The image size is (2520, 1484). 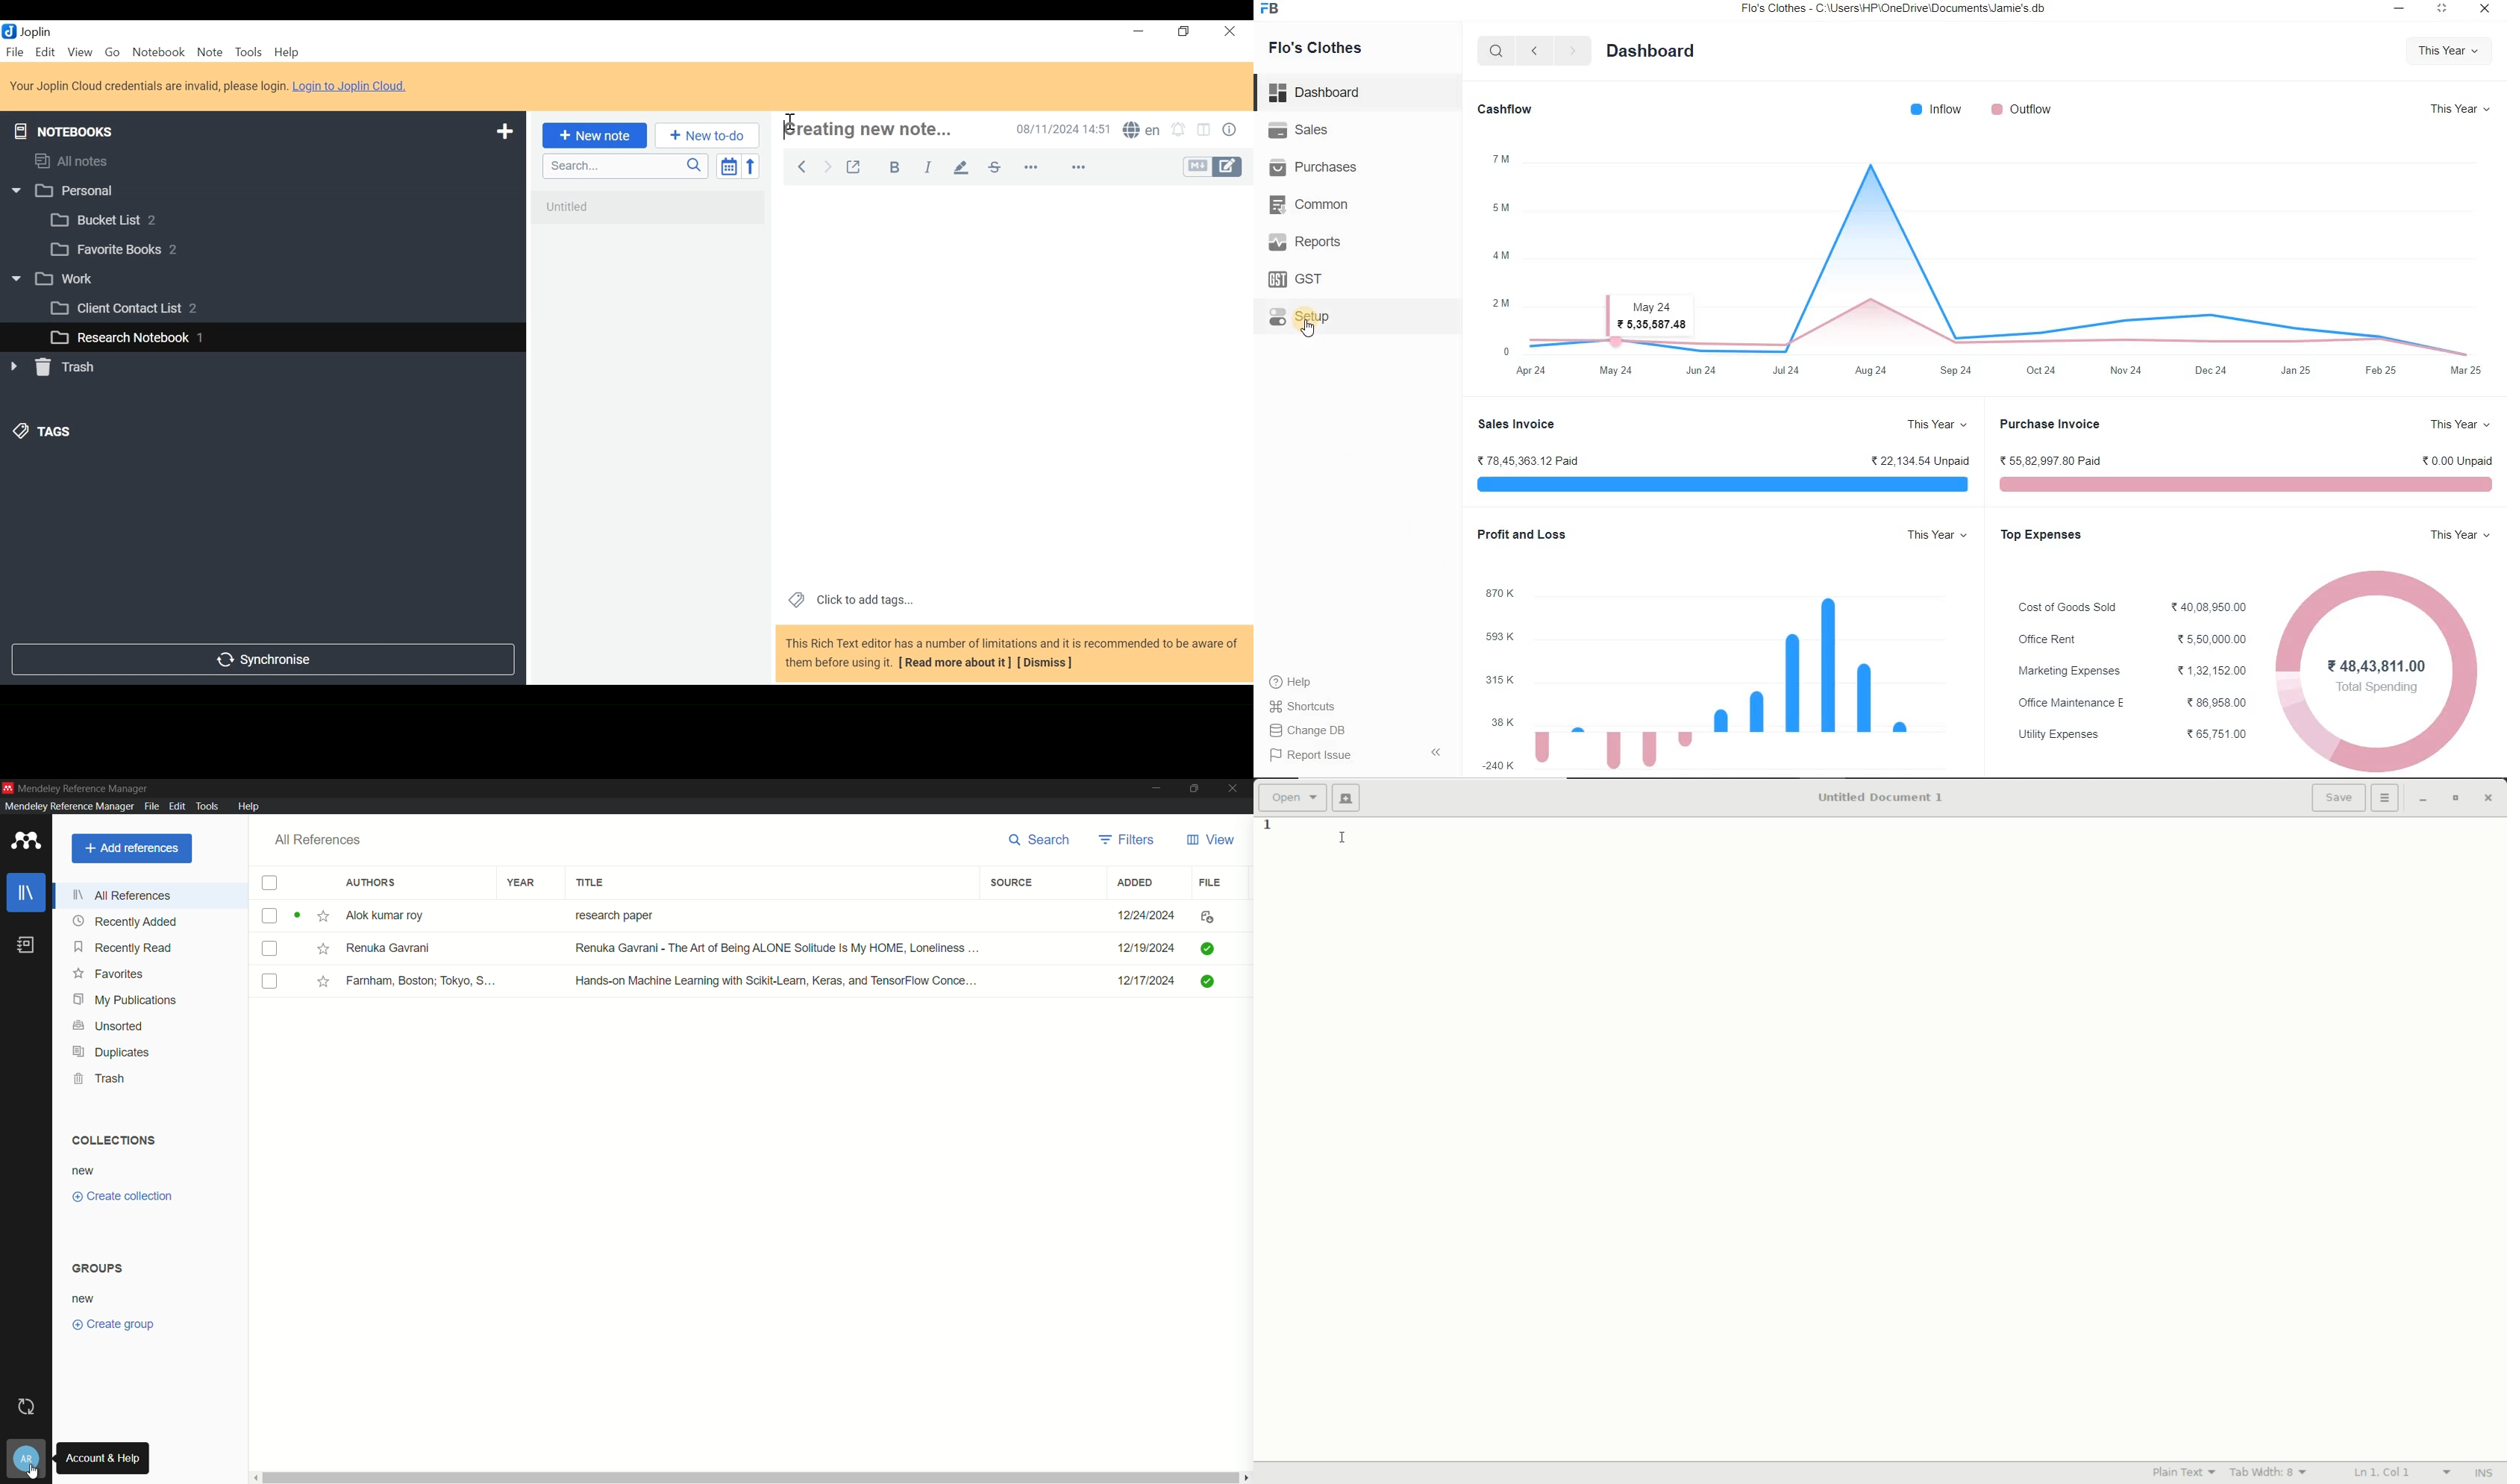 I want to click on favourite, so click(x=319, y=917).